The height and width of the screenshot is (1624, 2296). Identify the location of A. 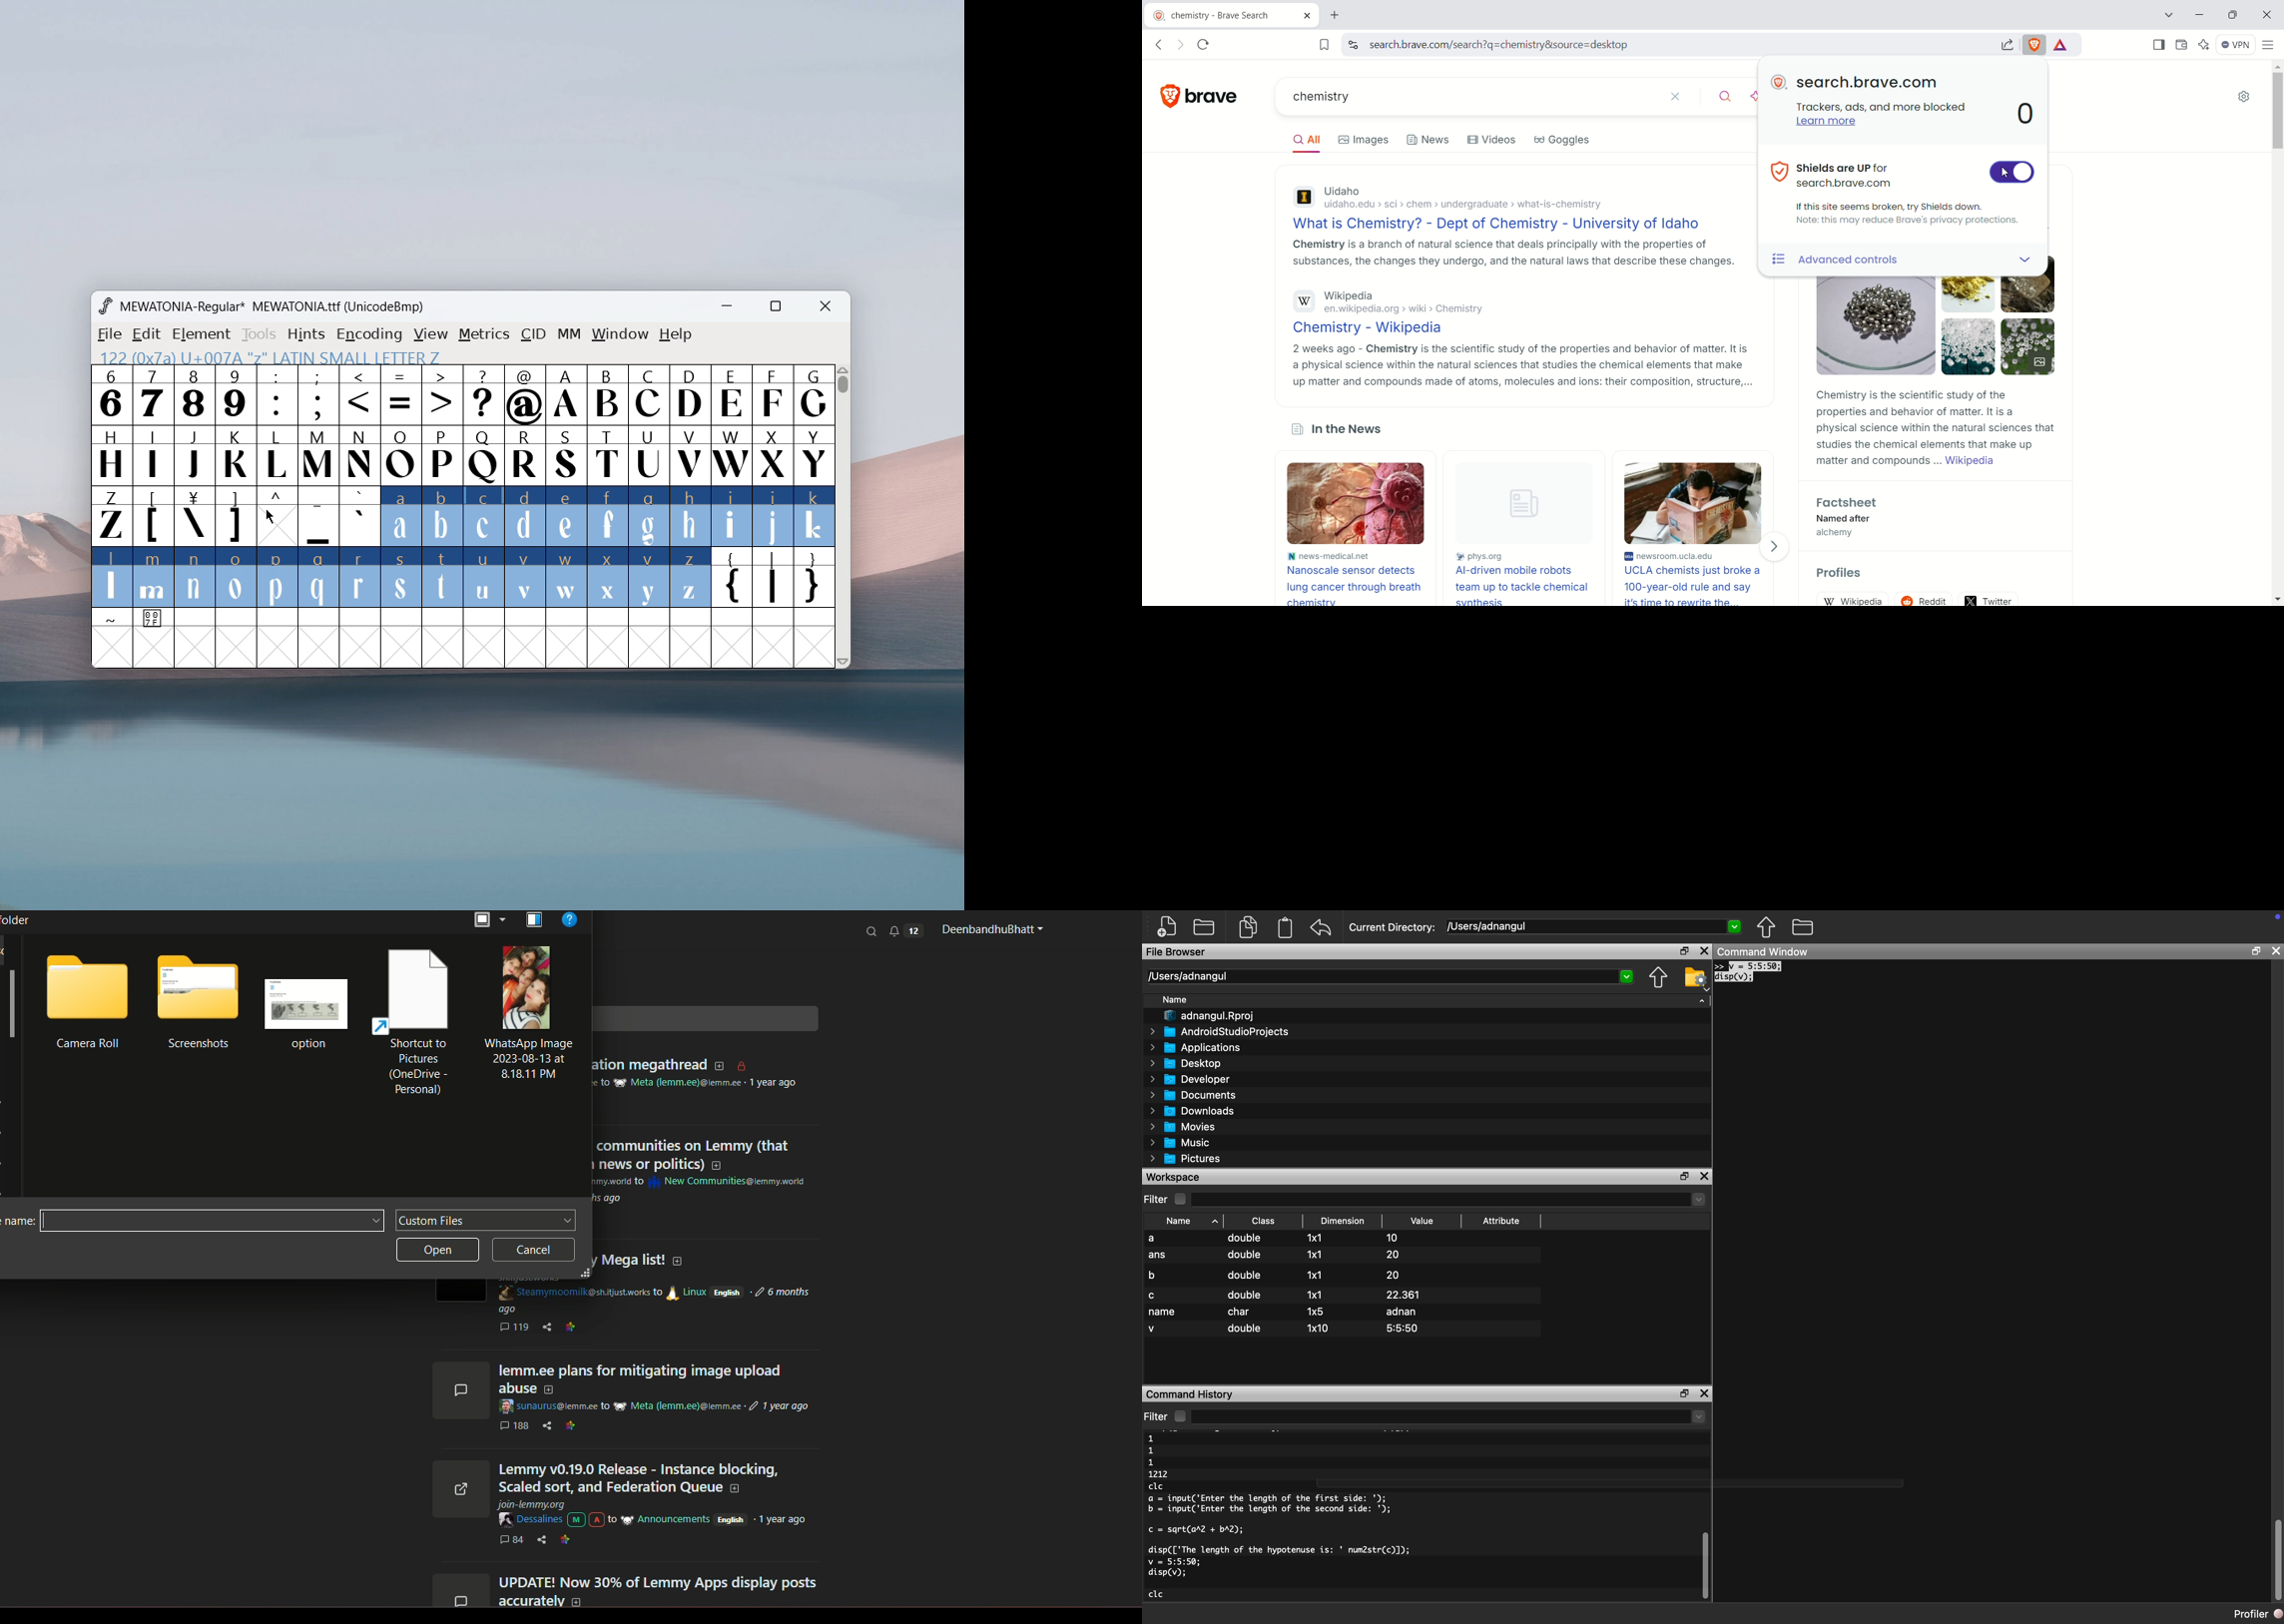
(567, 395).